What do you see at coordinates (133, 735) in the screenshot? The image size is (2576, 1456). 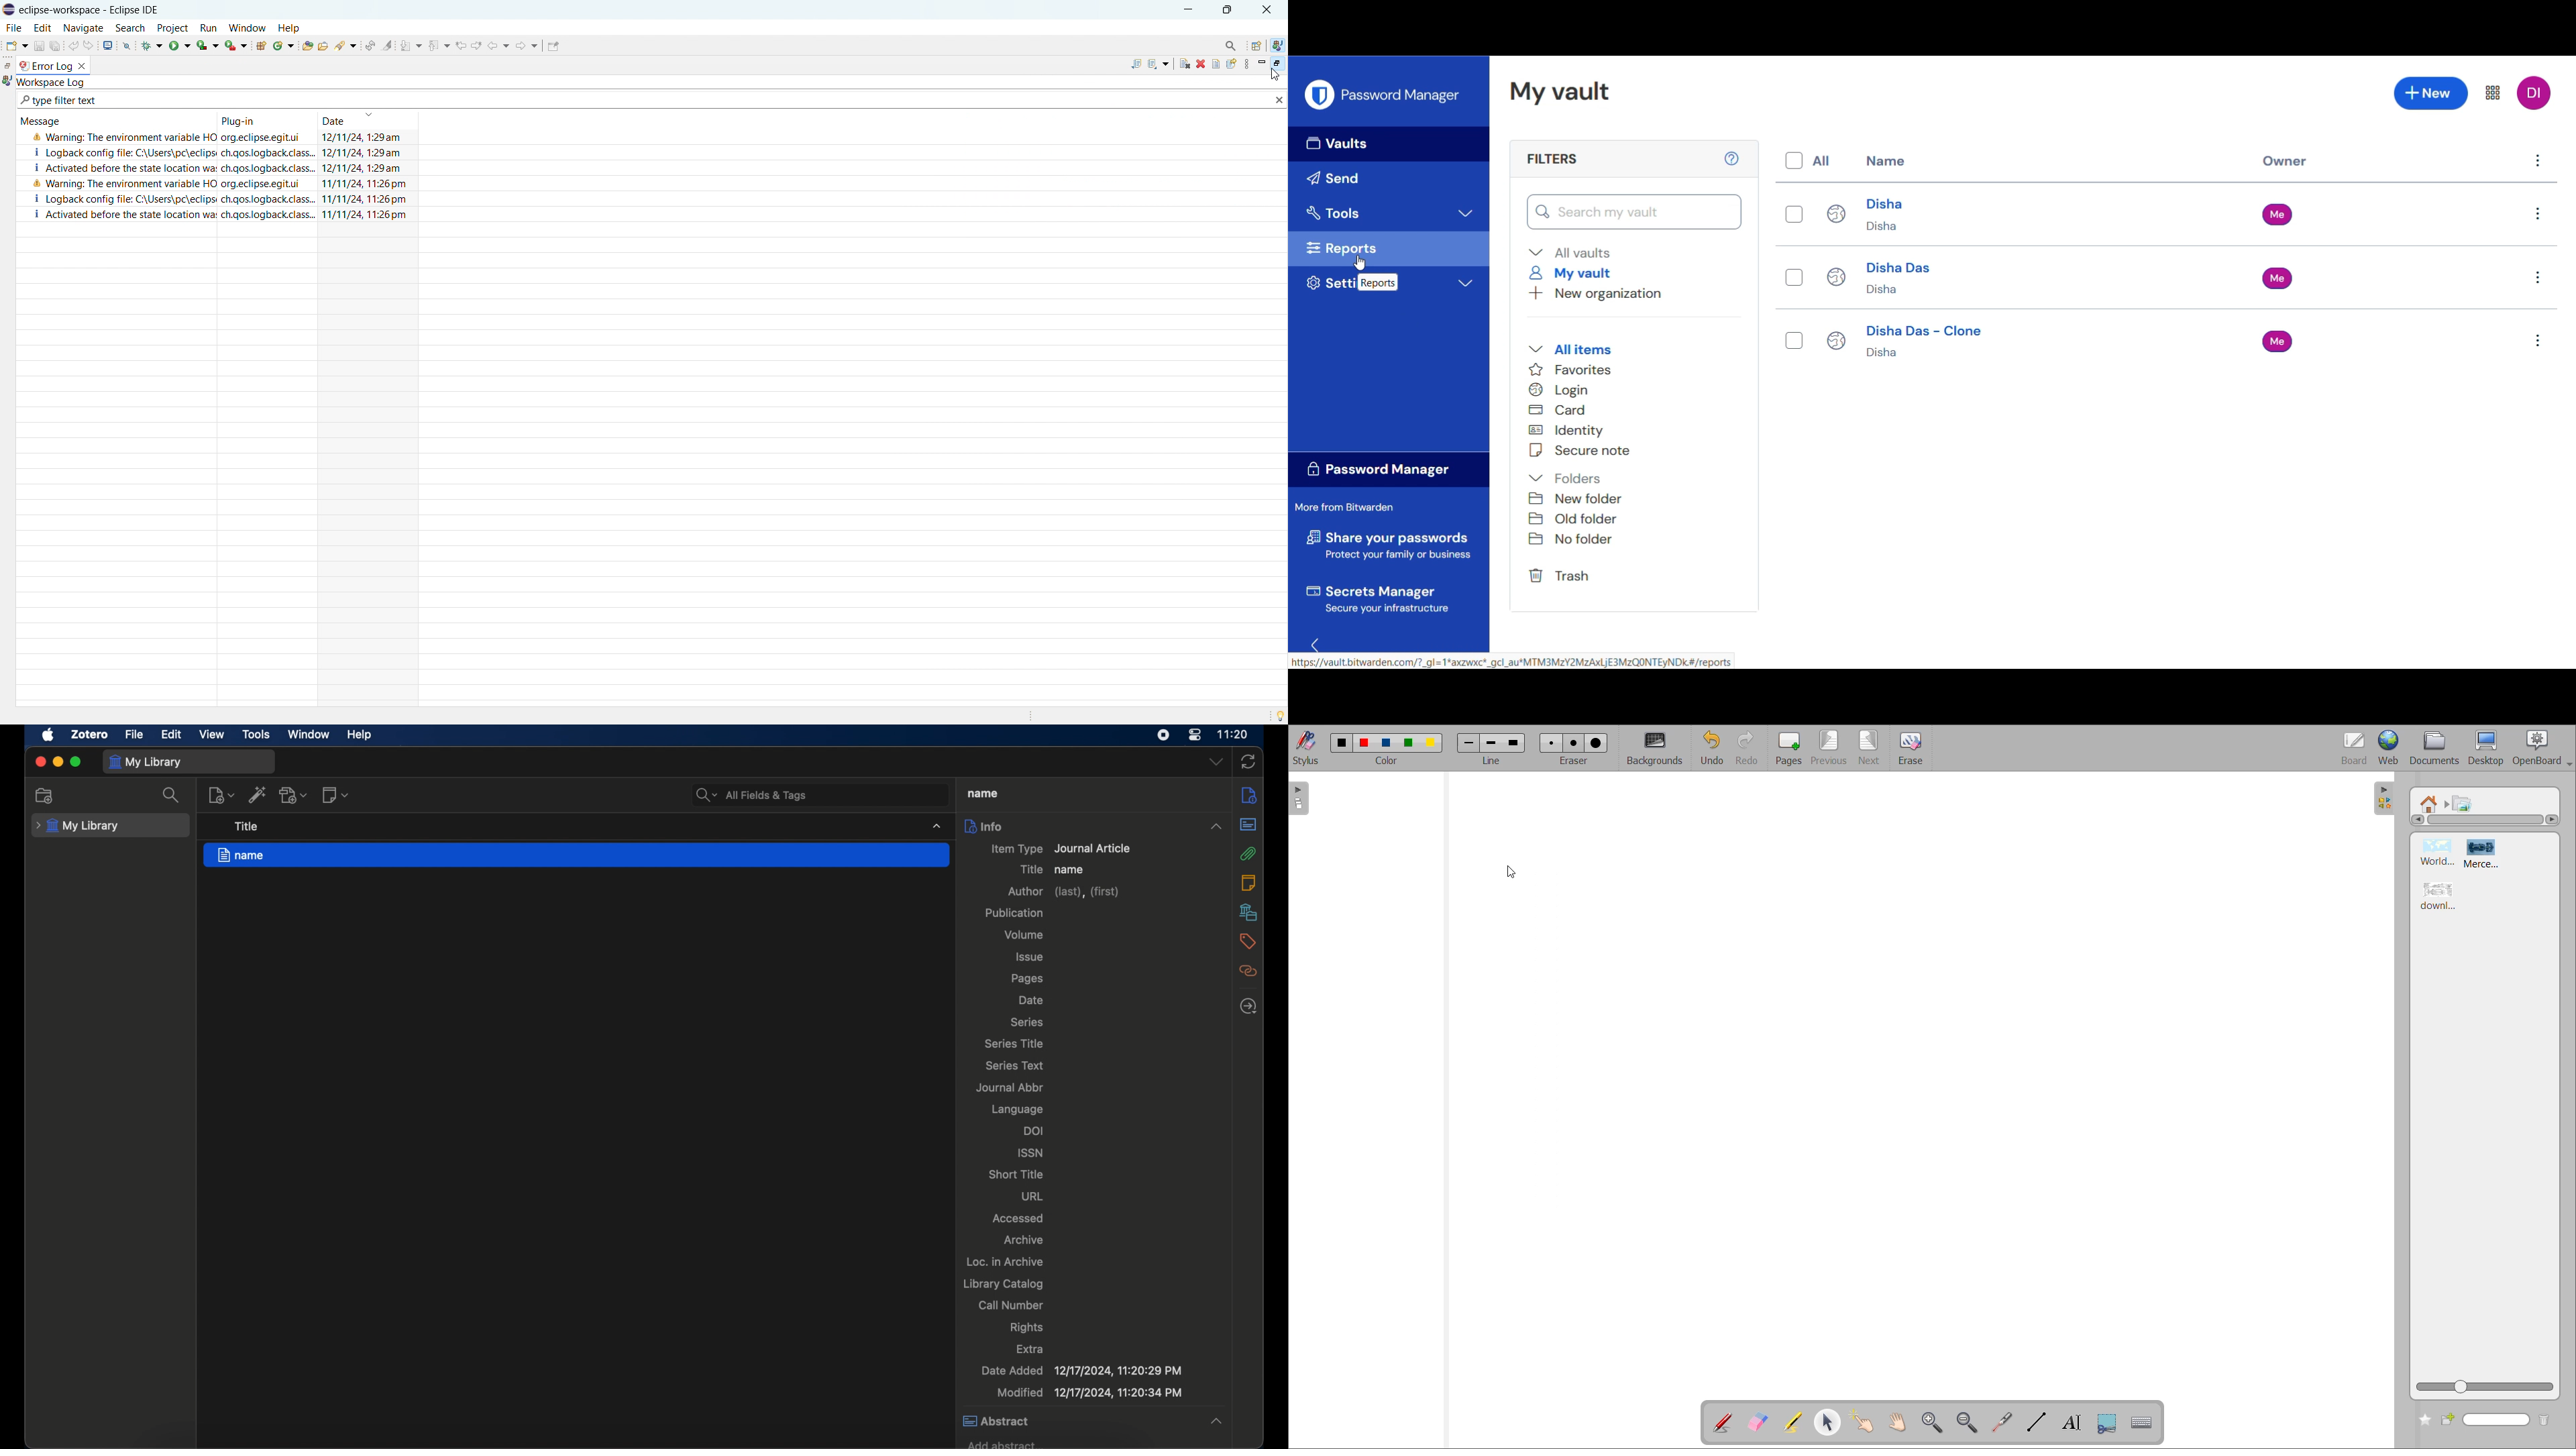 I see `file` at bounding box center [133, 735].